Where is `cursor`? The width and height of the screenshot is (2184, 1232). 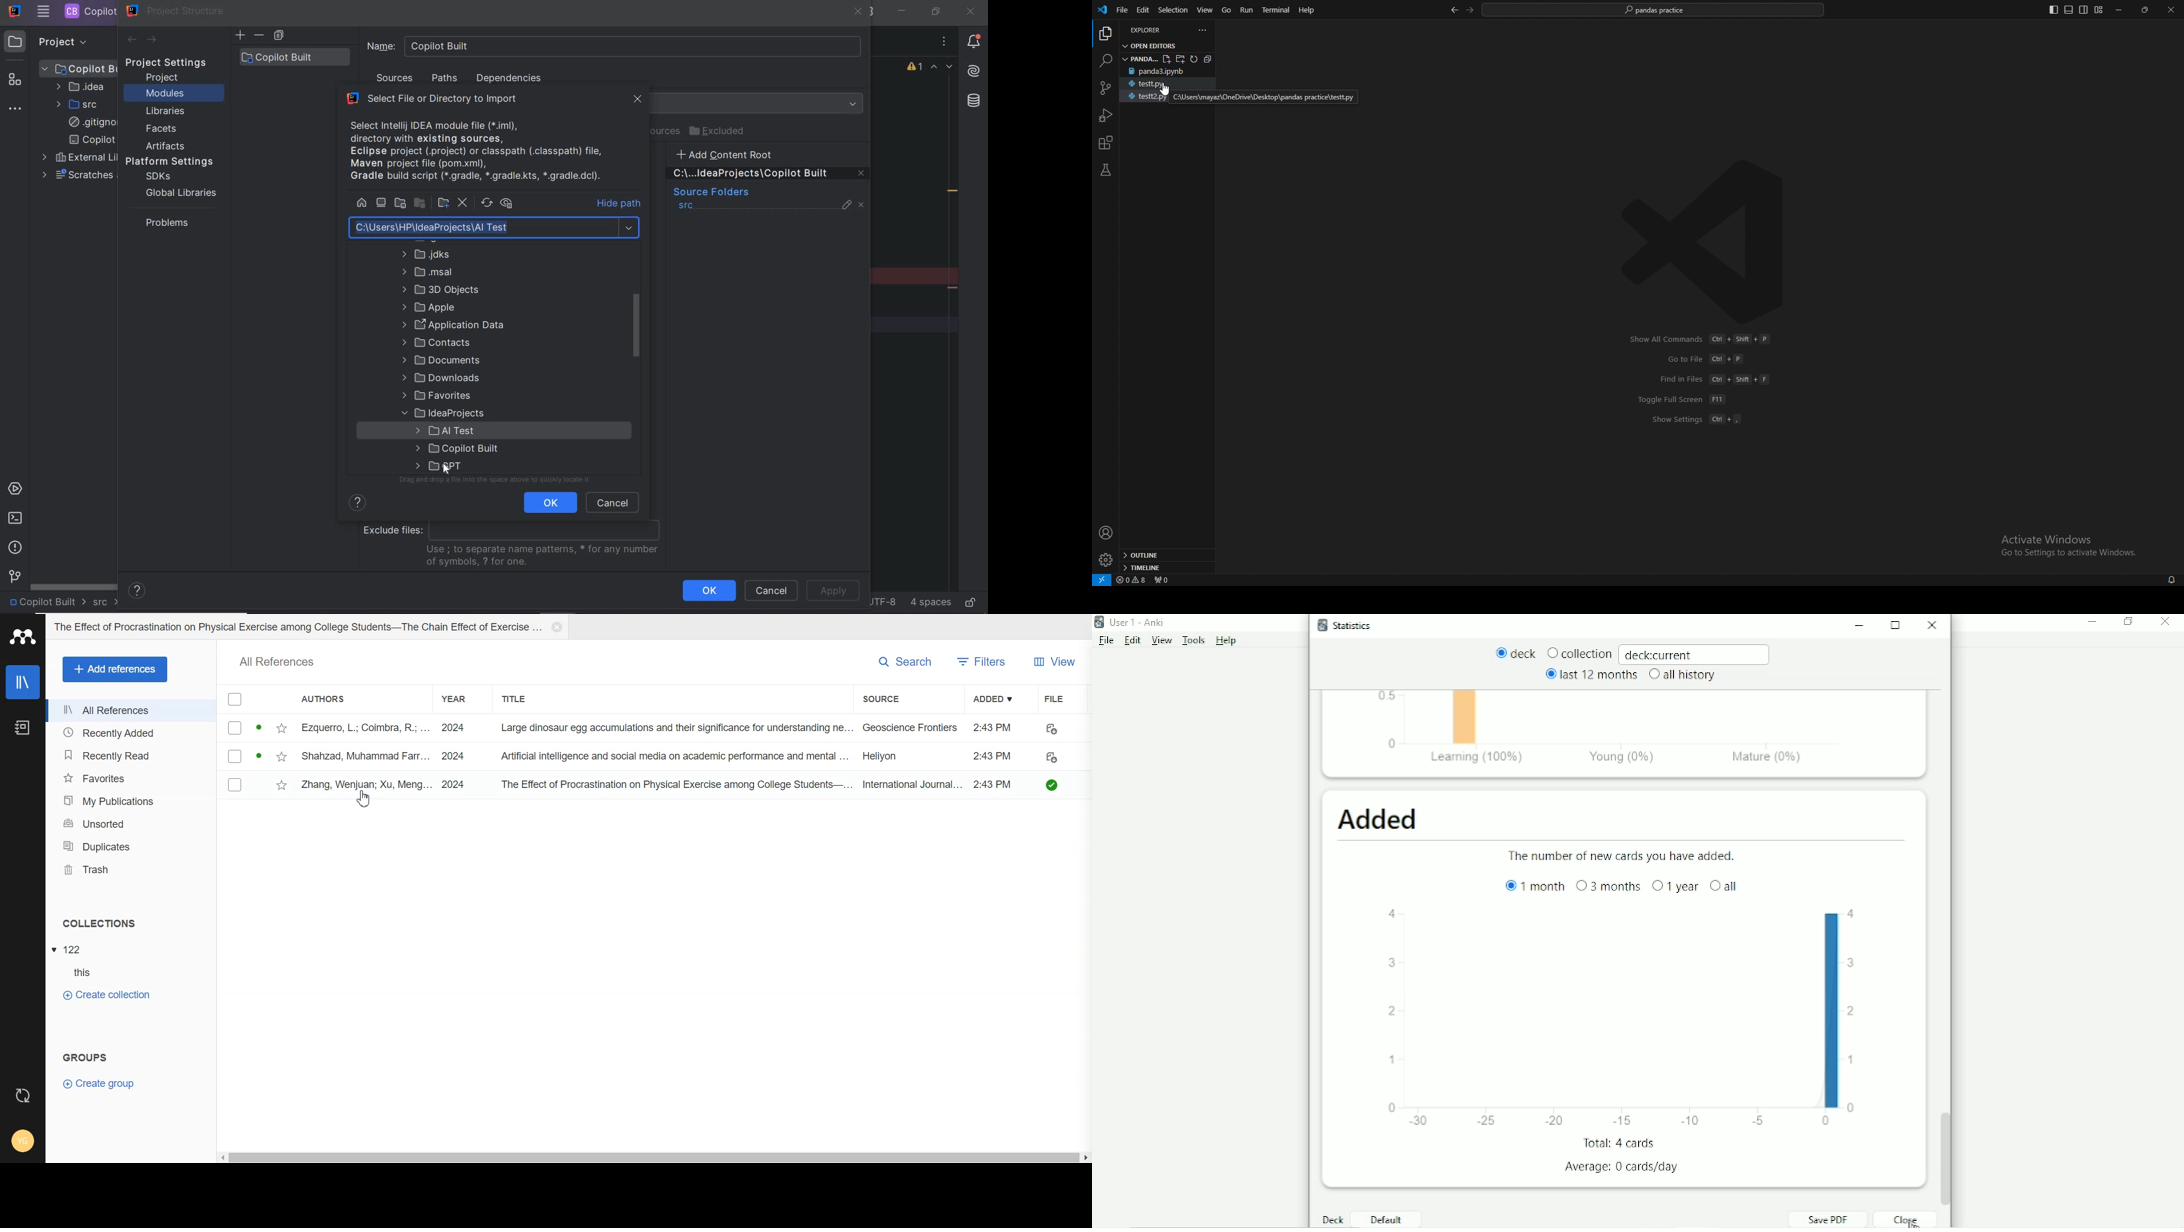
cursor is located at coordinates (1164, 92).